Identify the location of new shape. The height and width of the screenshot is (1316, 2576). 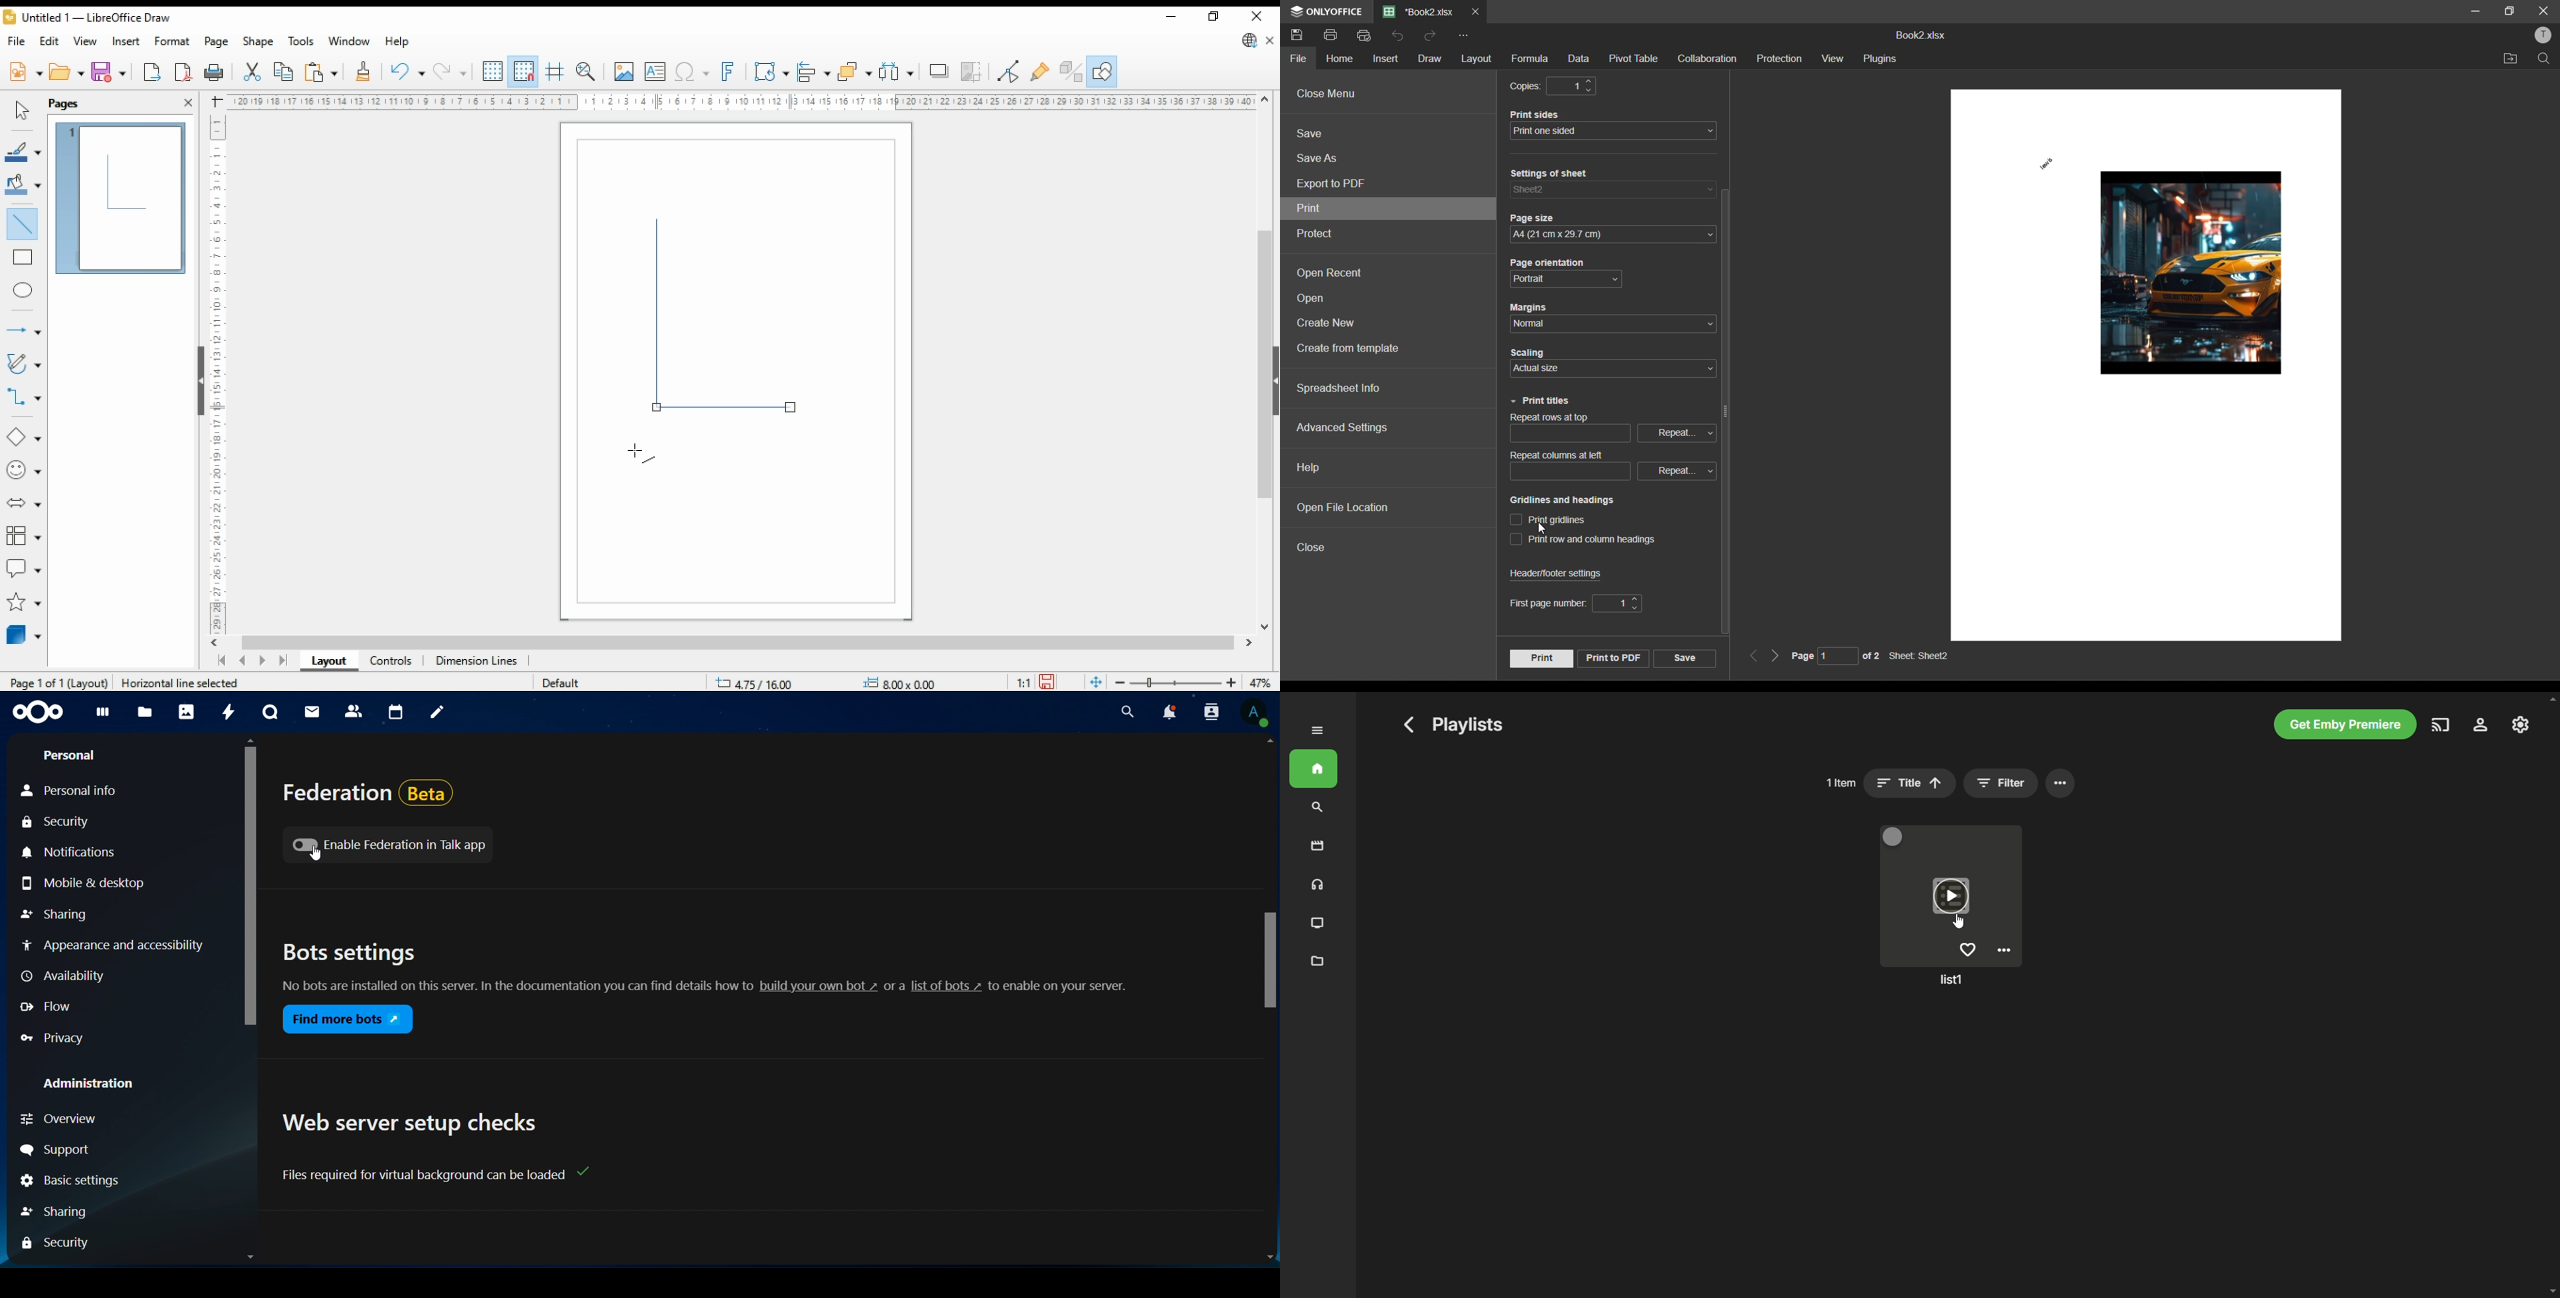
(654, 302).